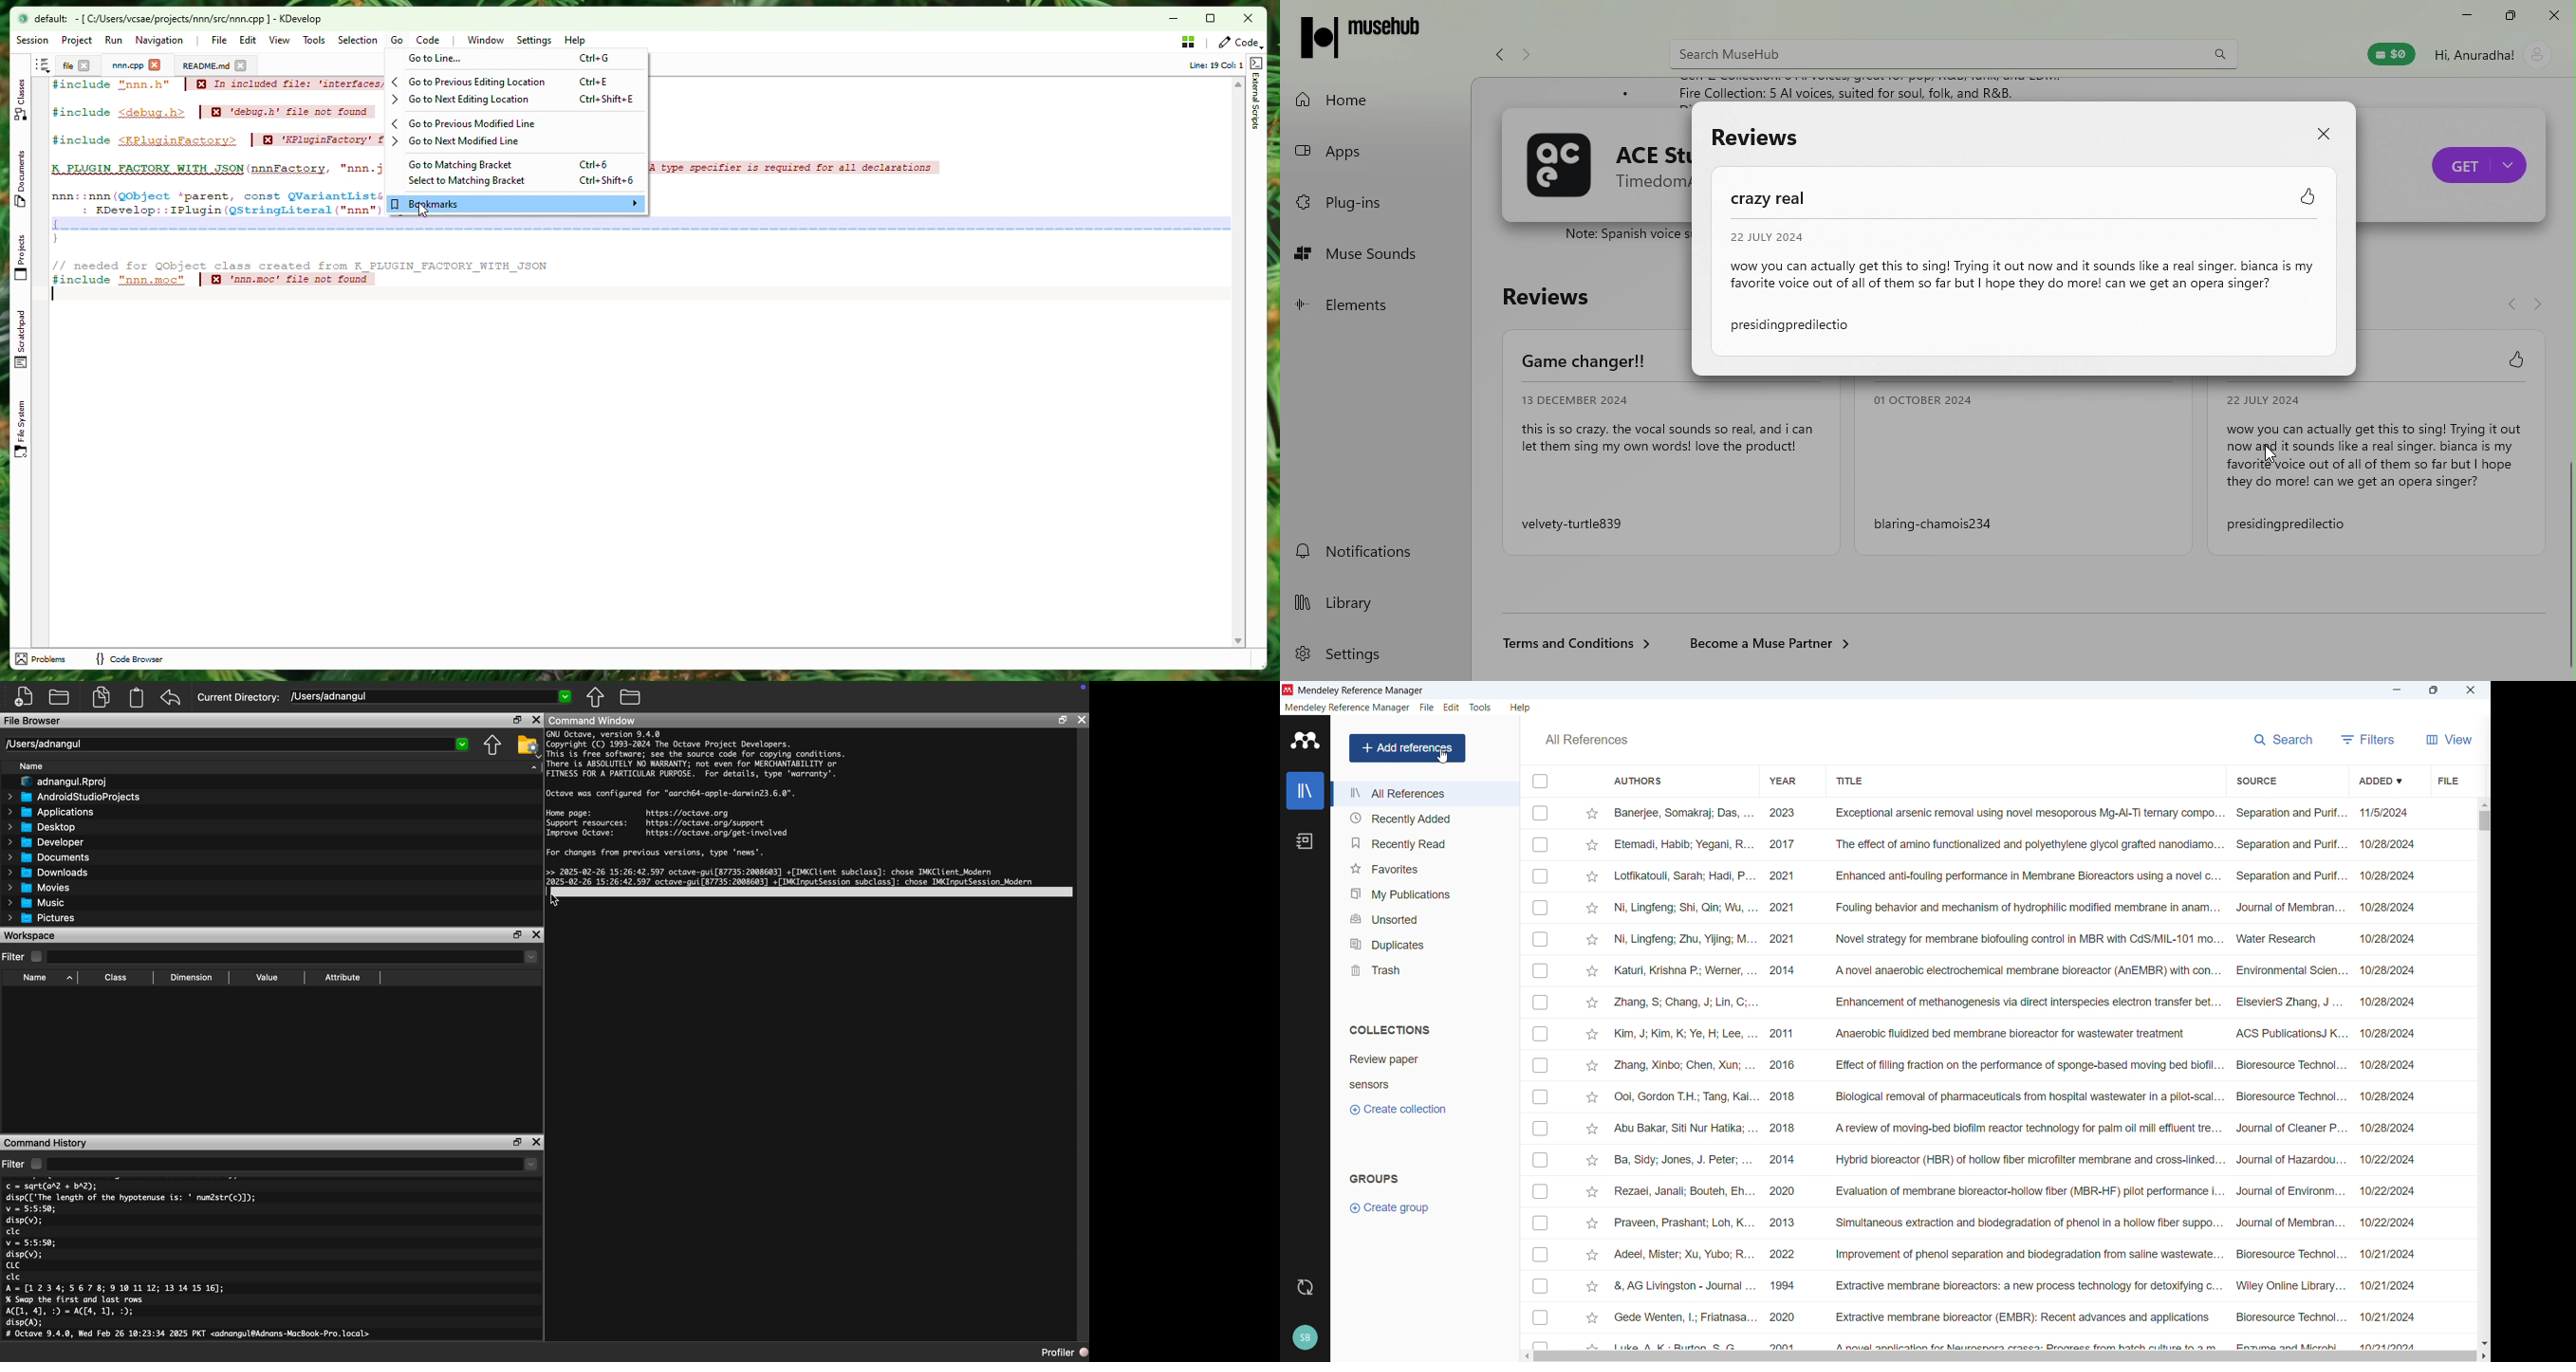  Describe the element at coordinates (1390, 1030) in the screenshot. I see `Collections ` at that location.